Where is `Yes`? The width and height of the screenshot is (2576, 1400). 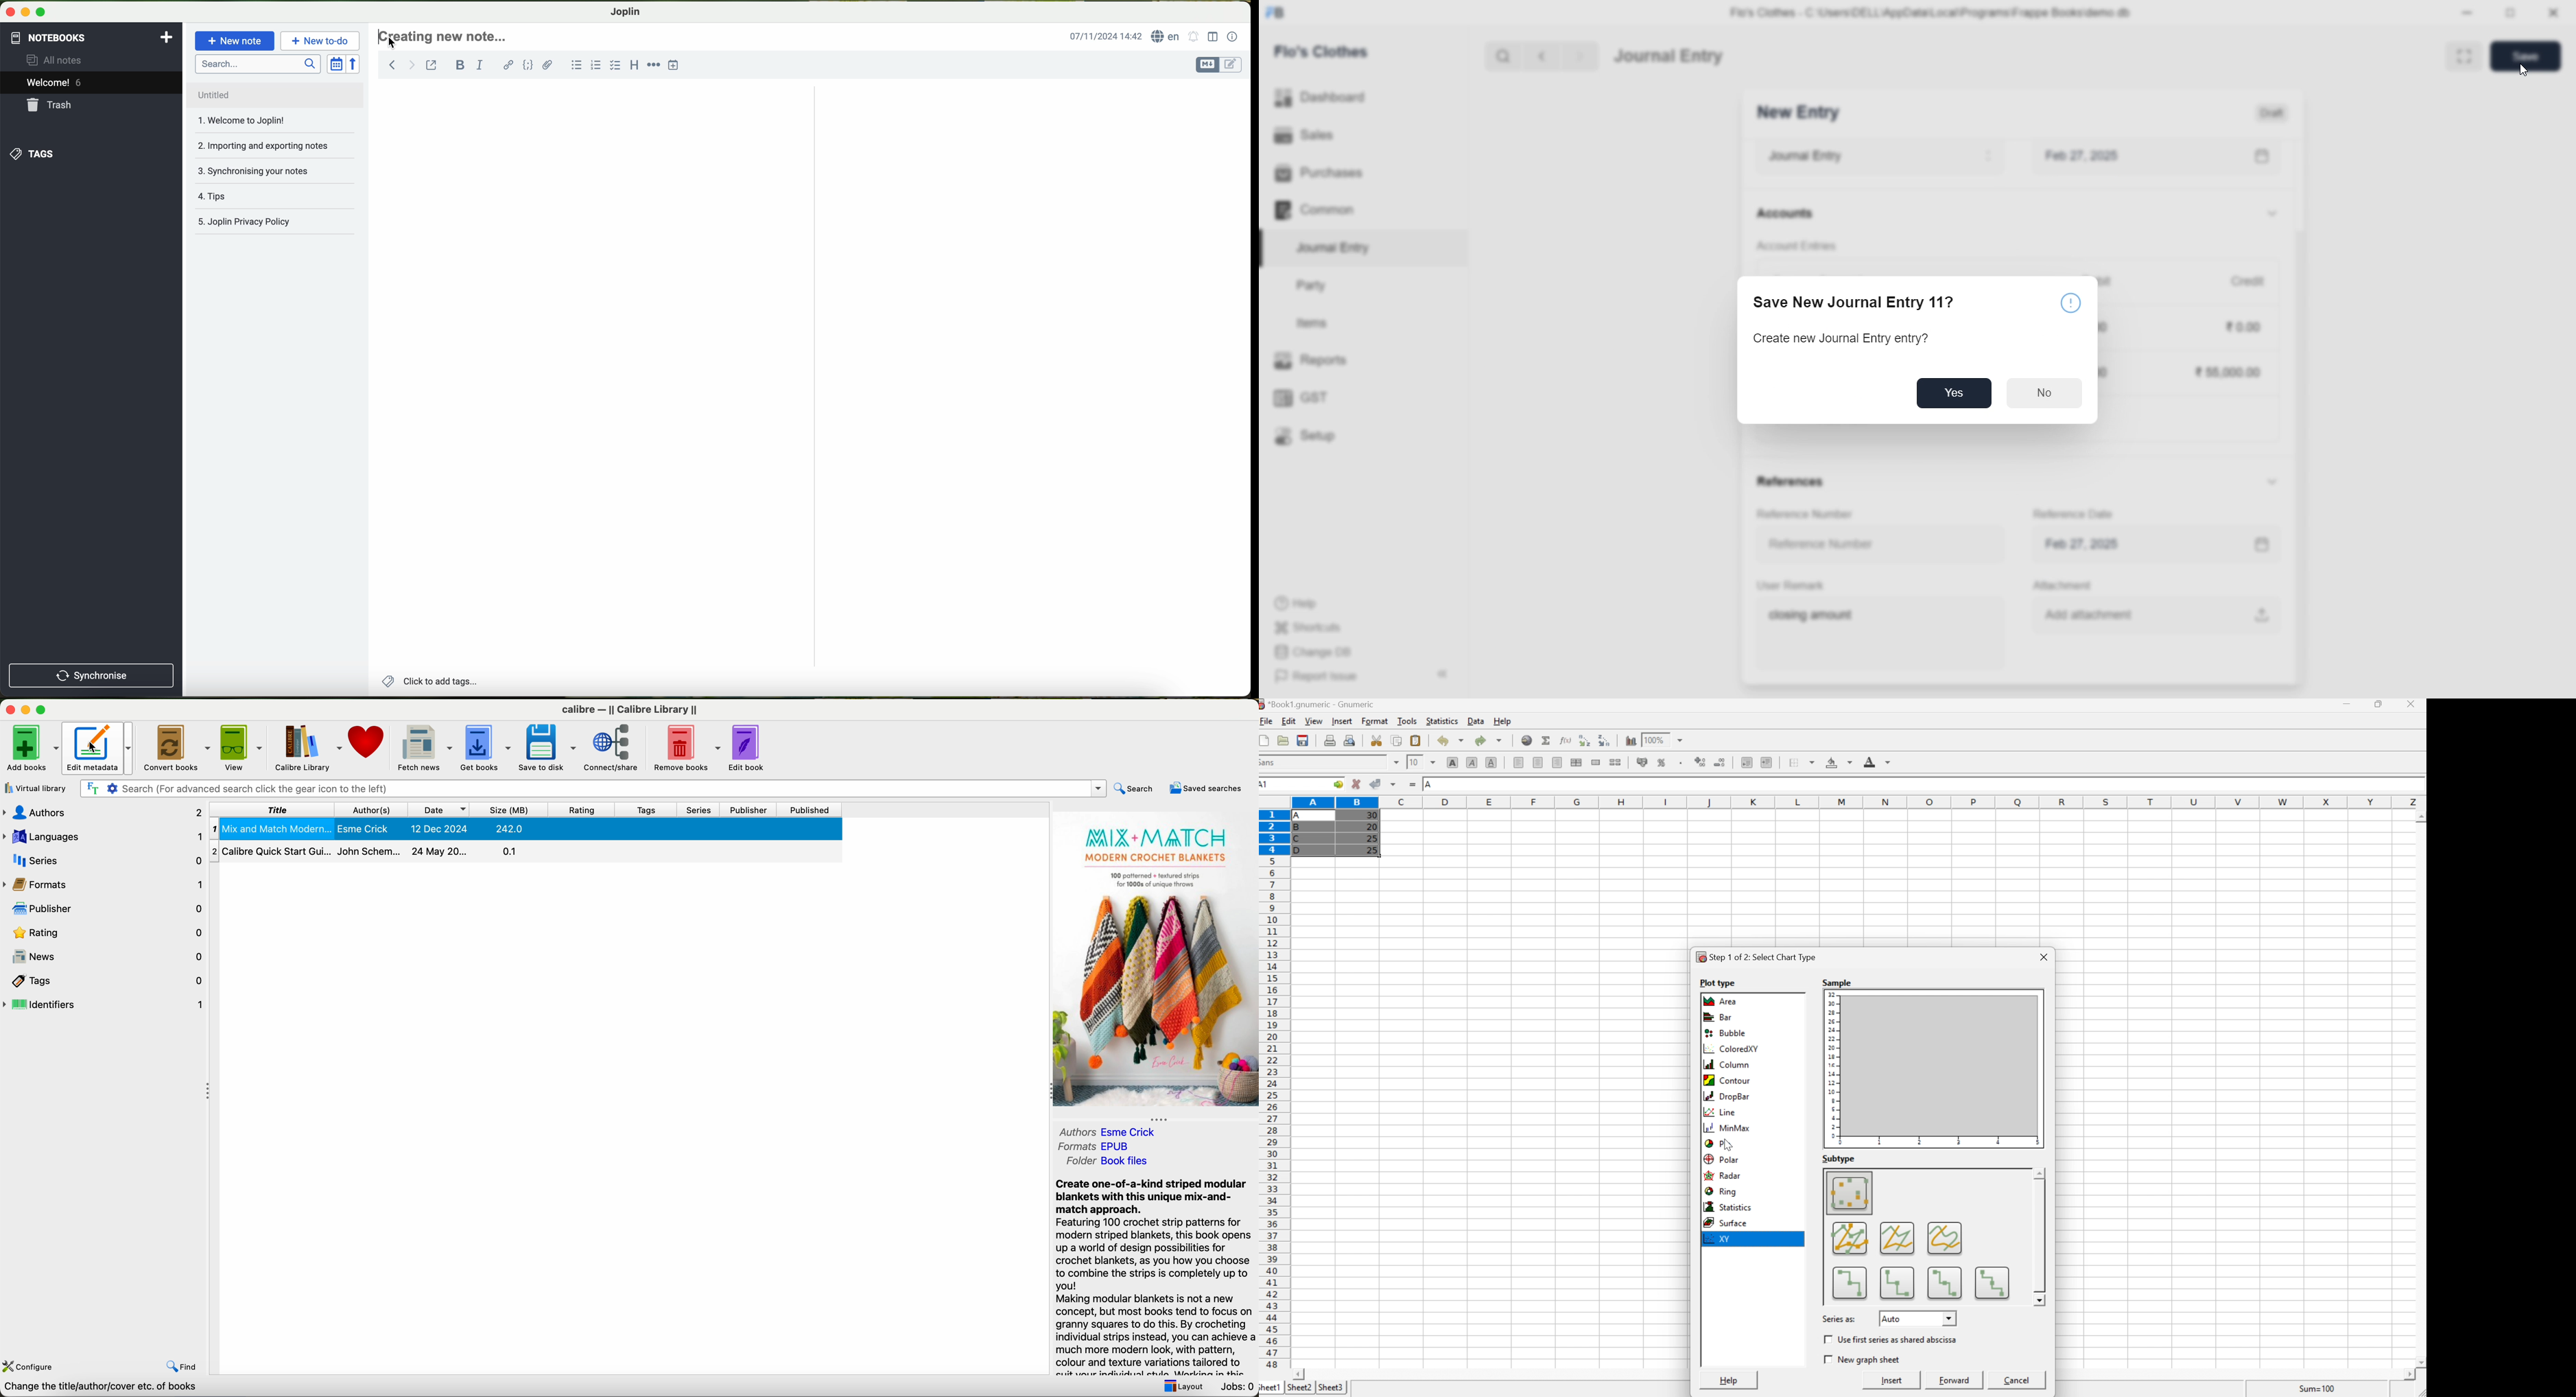
Yes is located at coordinates (1954, 392).